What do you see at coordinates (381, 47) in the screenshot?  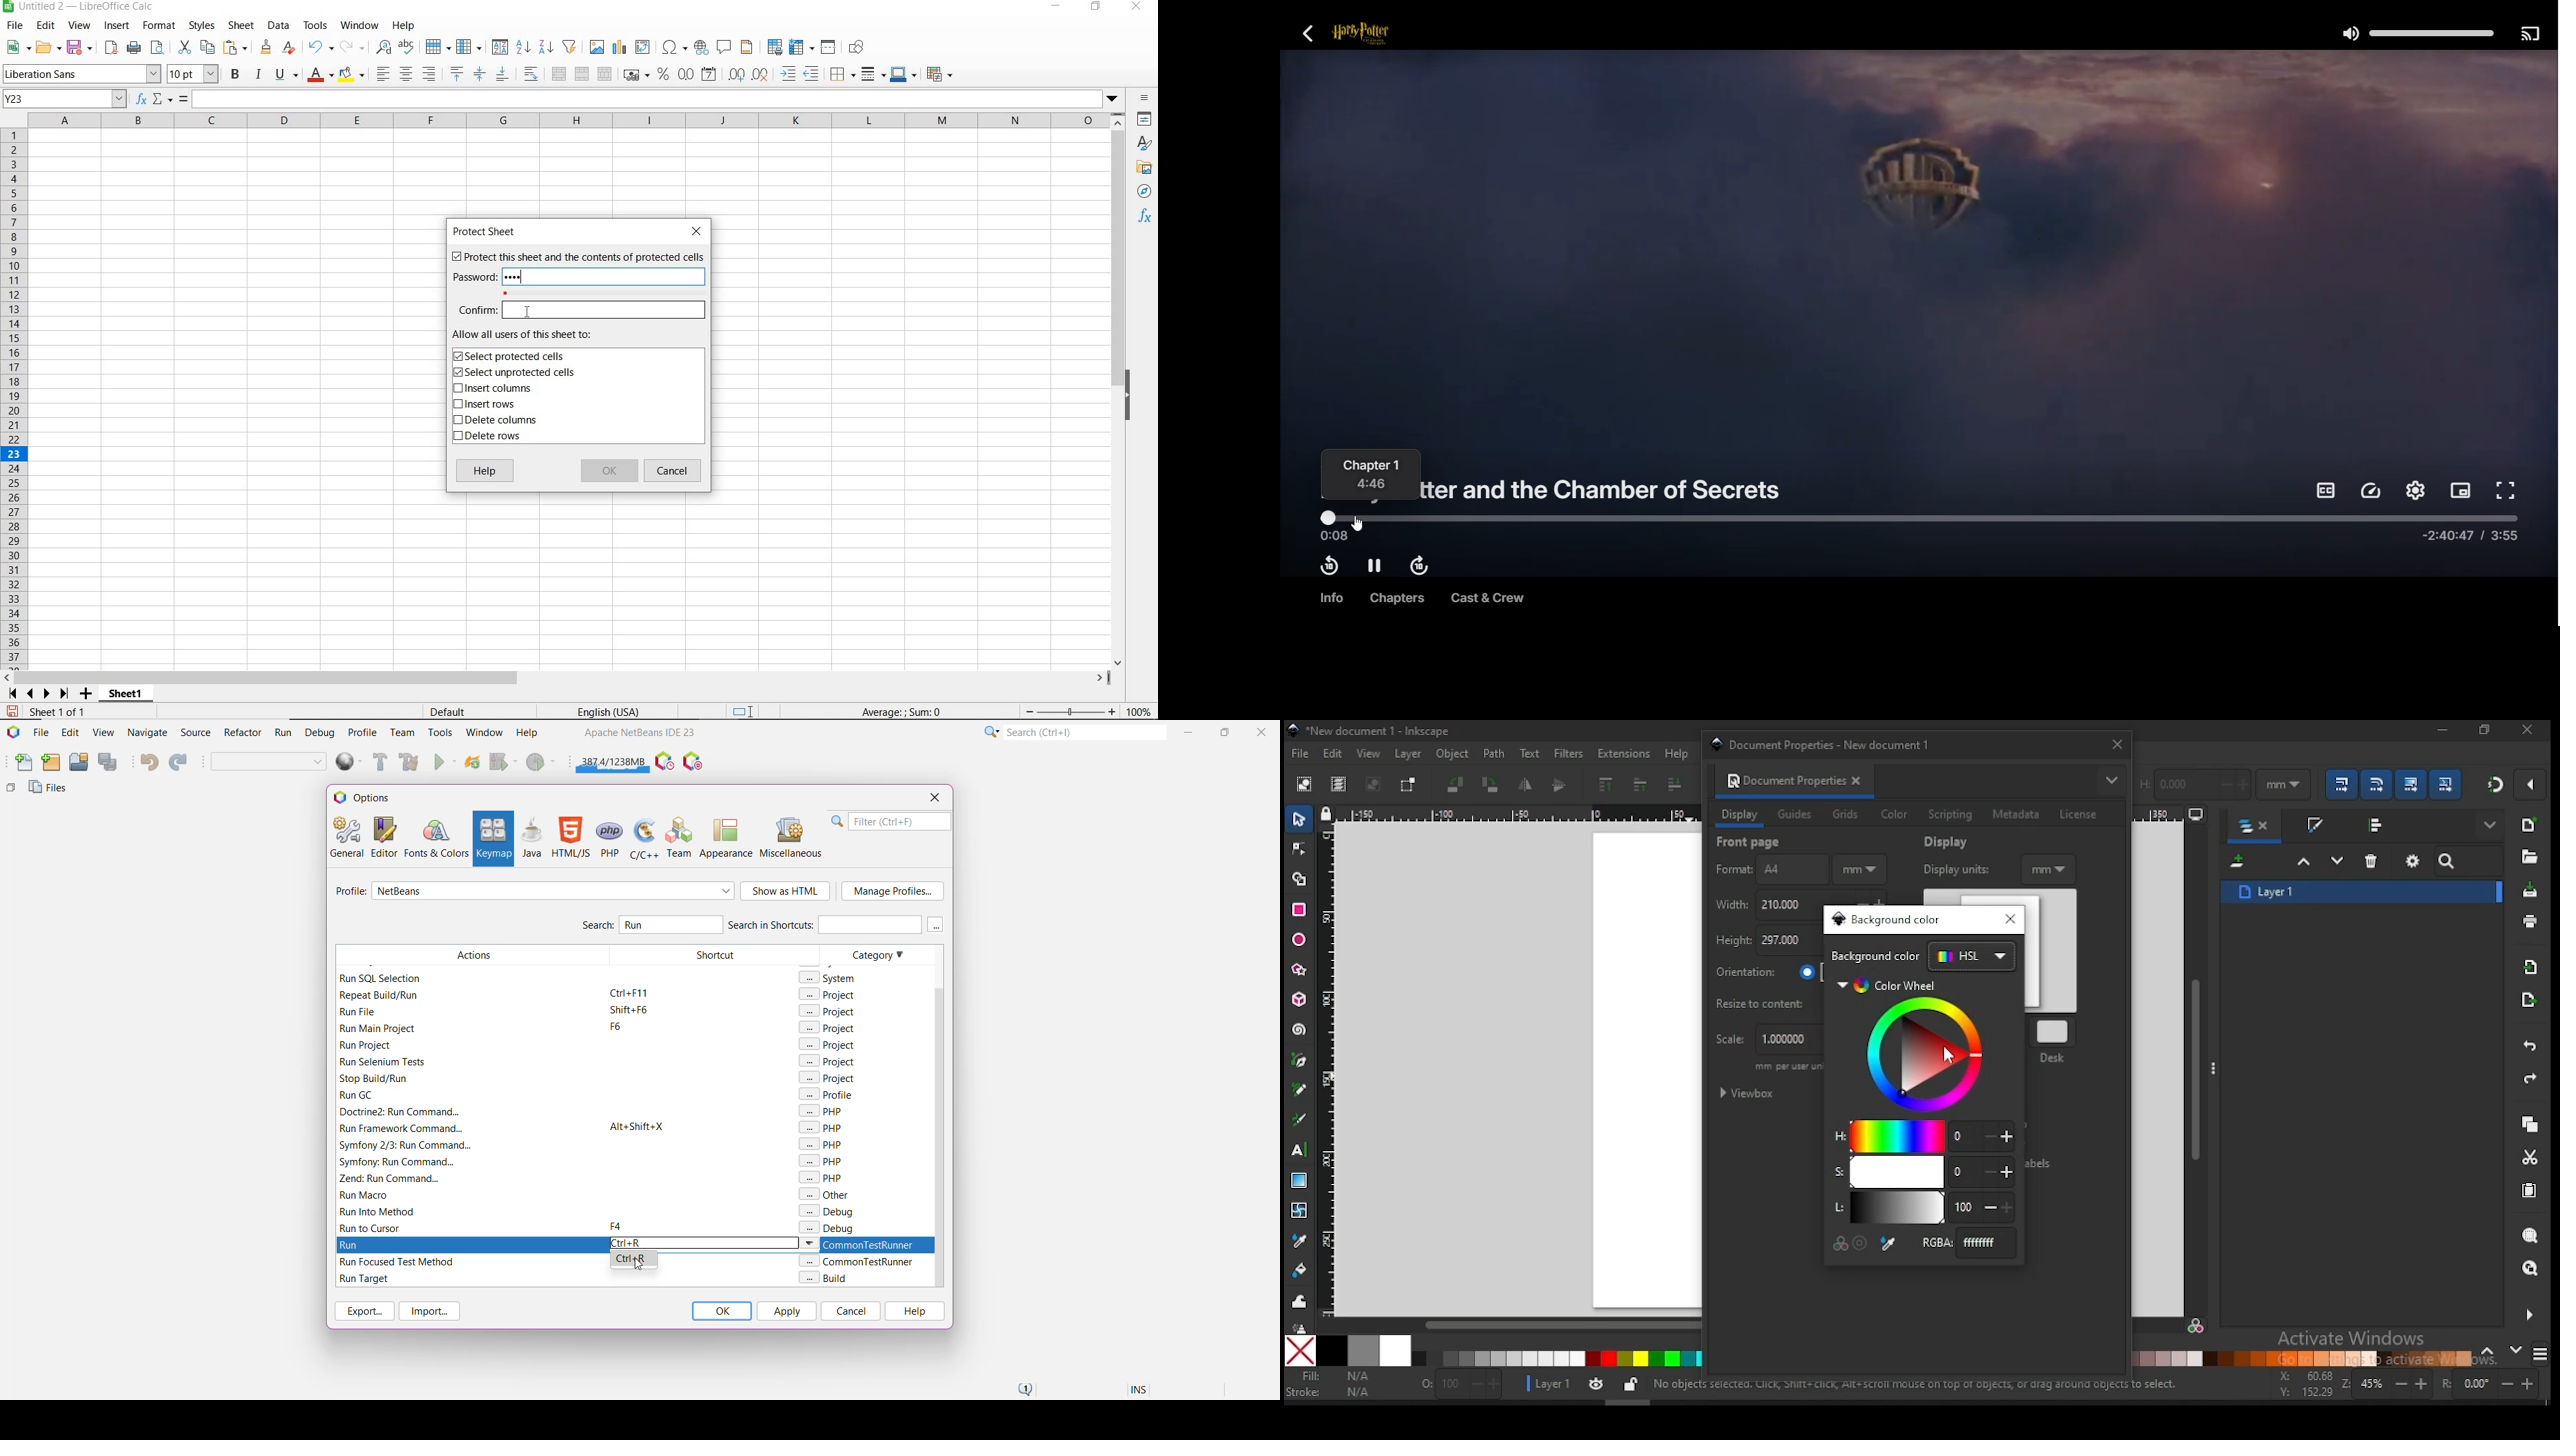 I see `FIND AND REPLACE` at bounding box center [381, 47].